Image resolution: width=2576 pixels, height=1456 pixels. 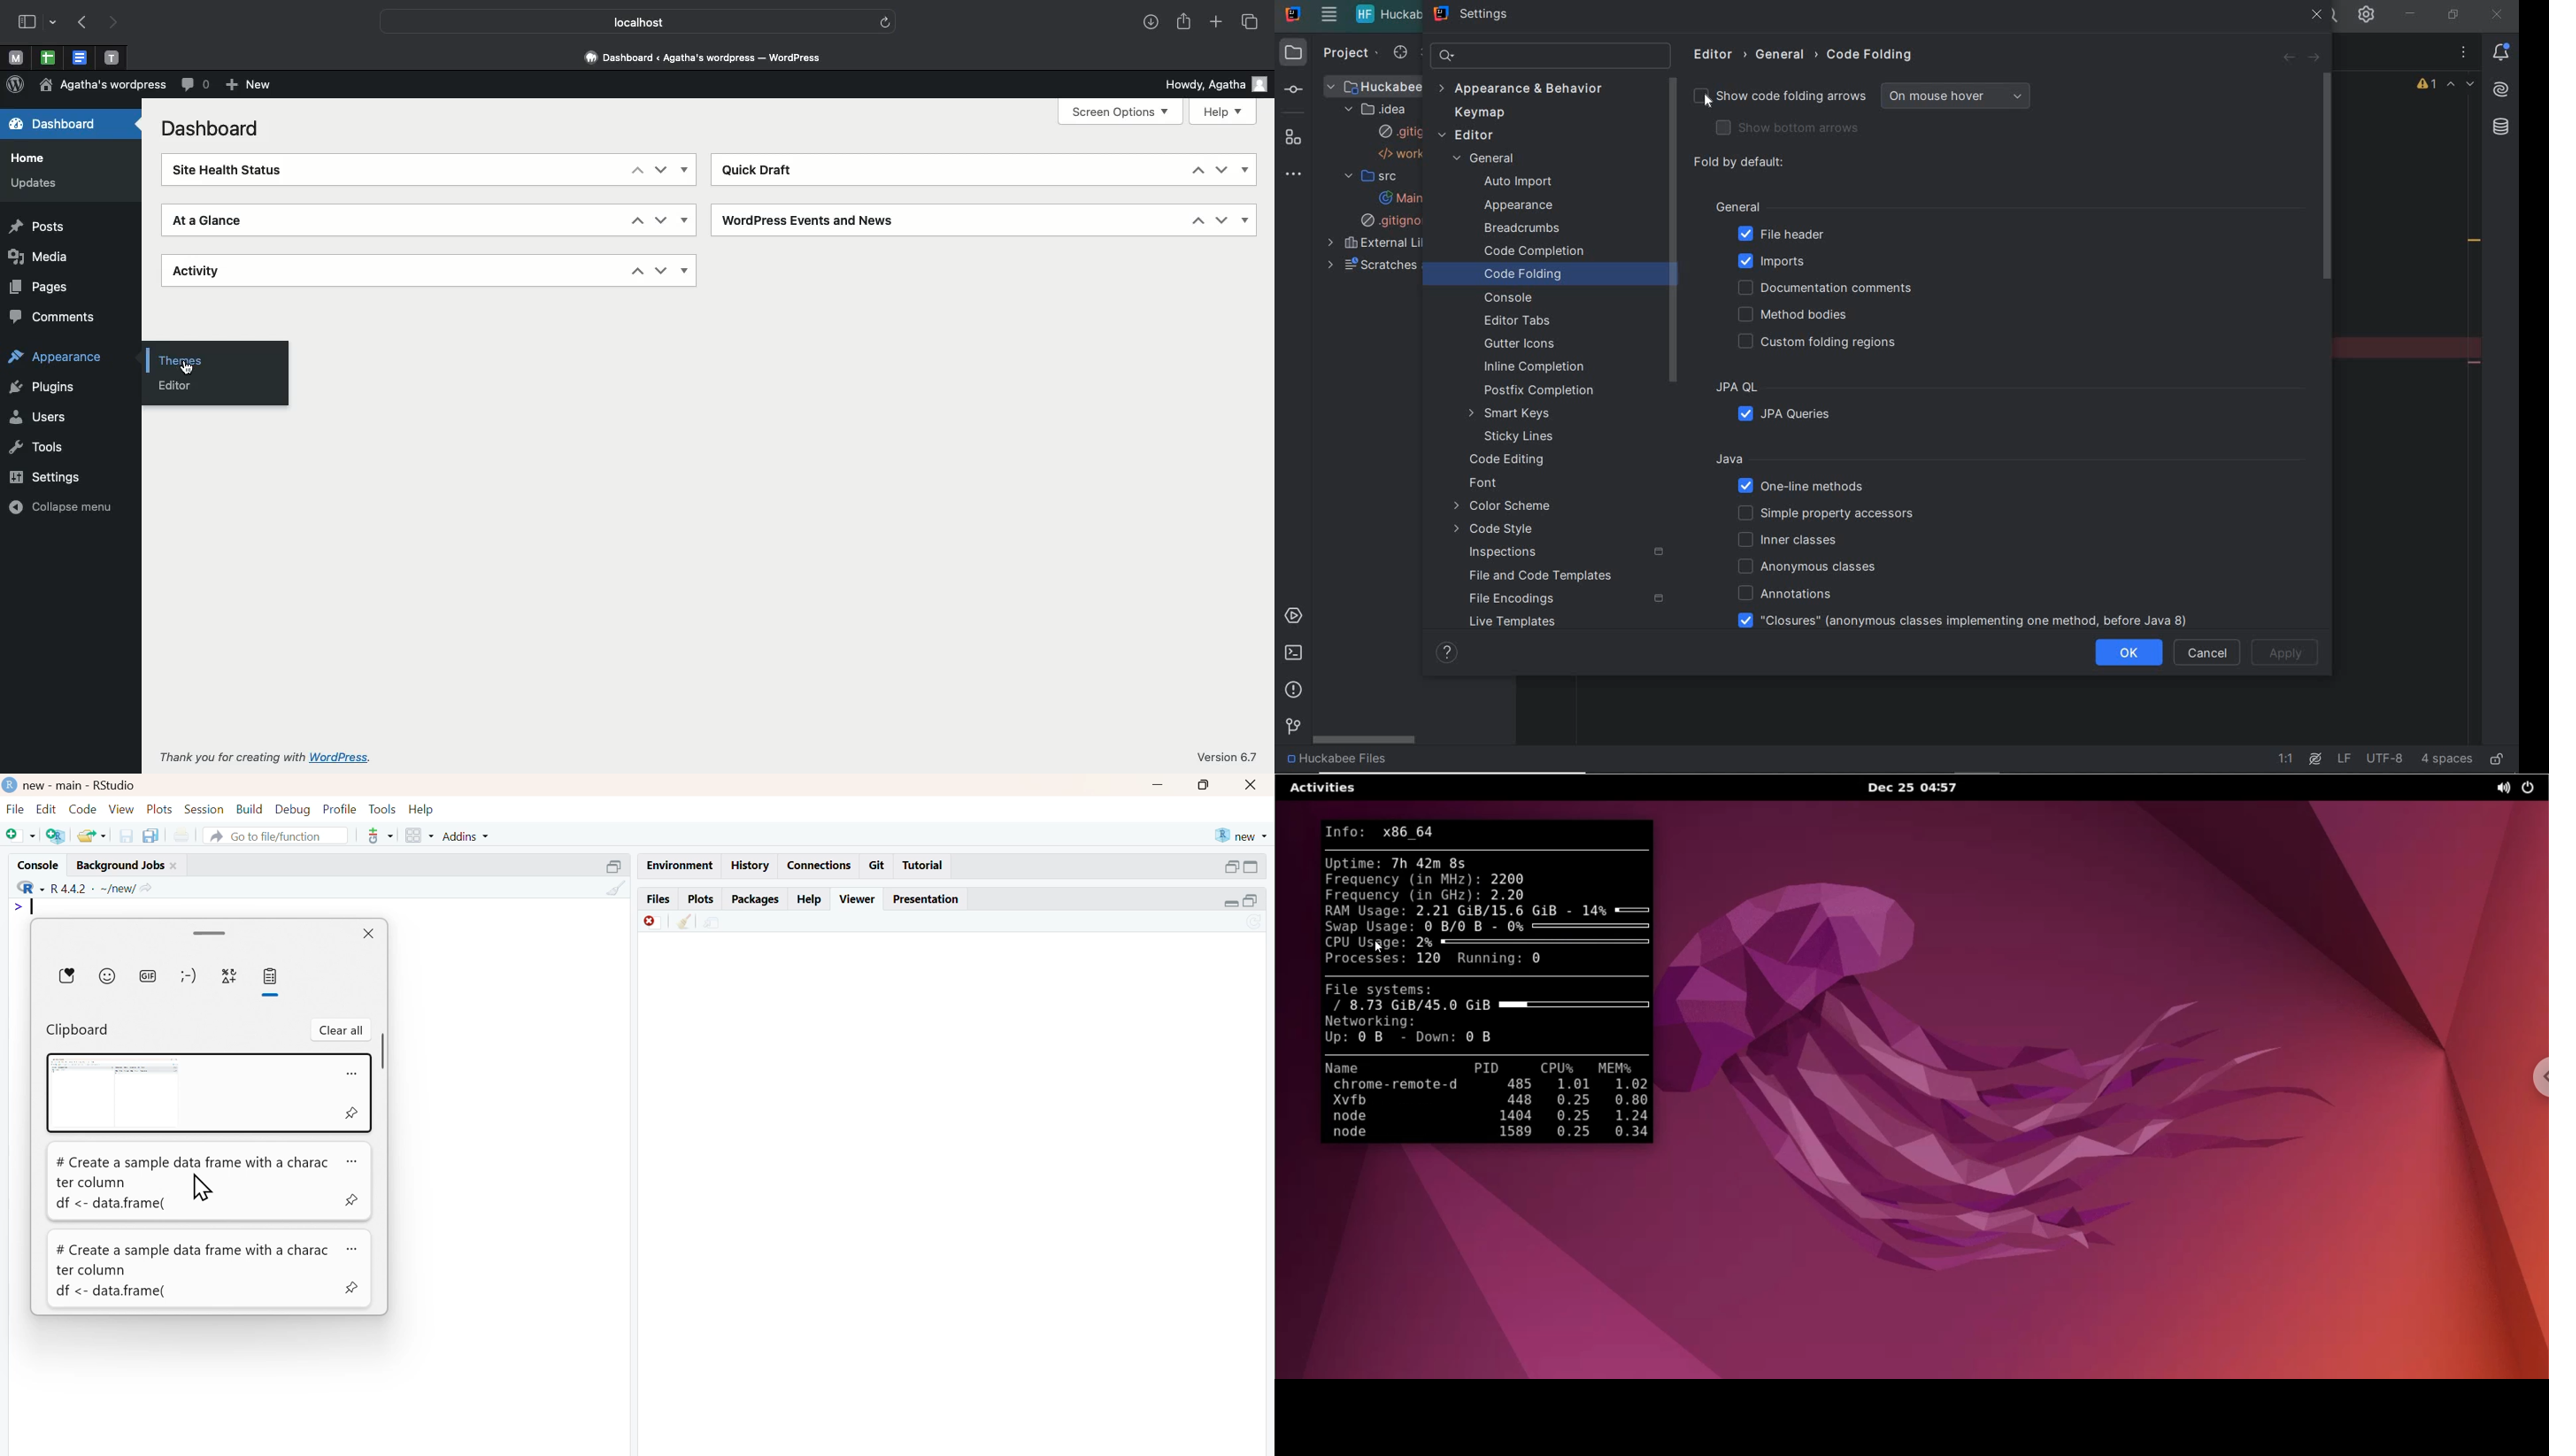 What do you see at coordinates (46, 809) in the screenshot?
I see `edit` at bounding box center [46, 809].